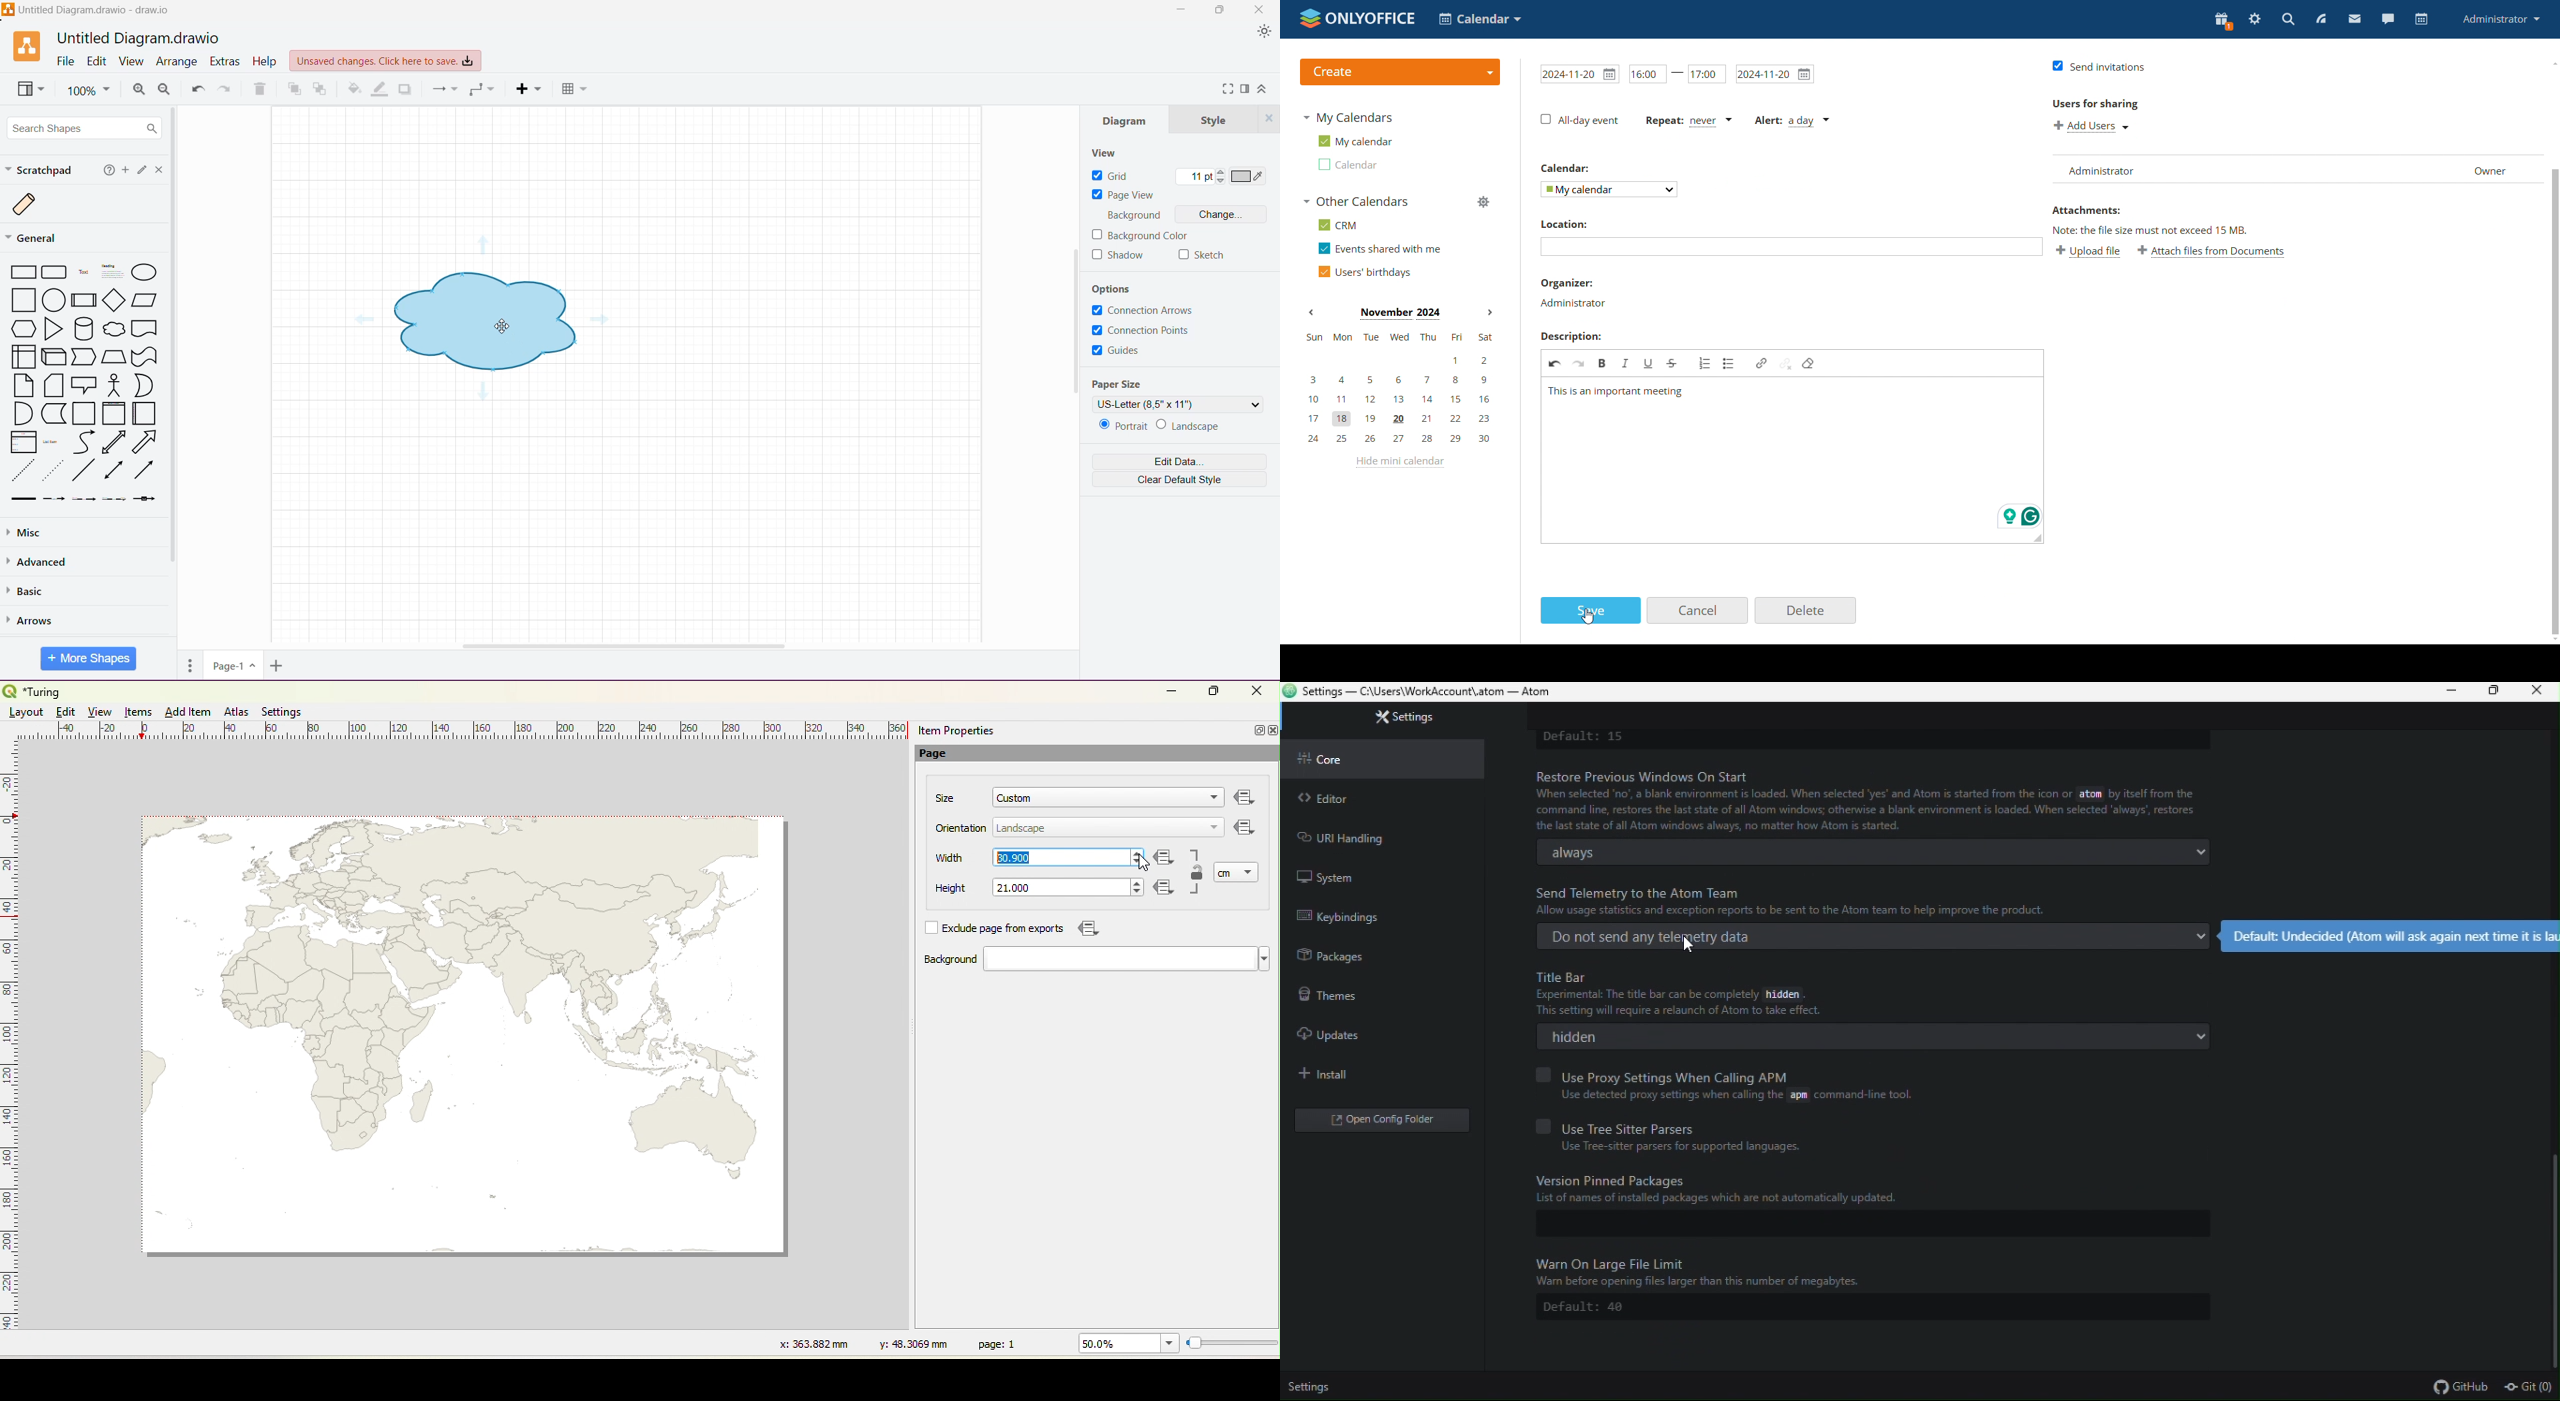 The height and width of the screenshot is (1428, 2576). I want to click on US Letter (8.5" x 11"), so click(1179, 404).